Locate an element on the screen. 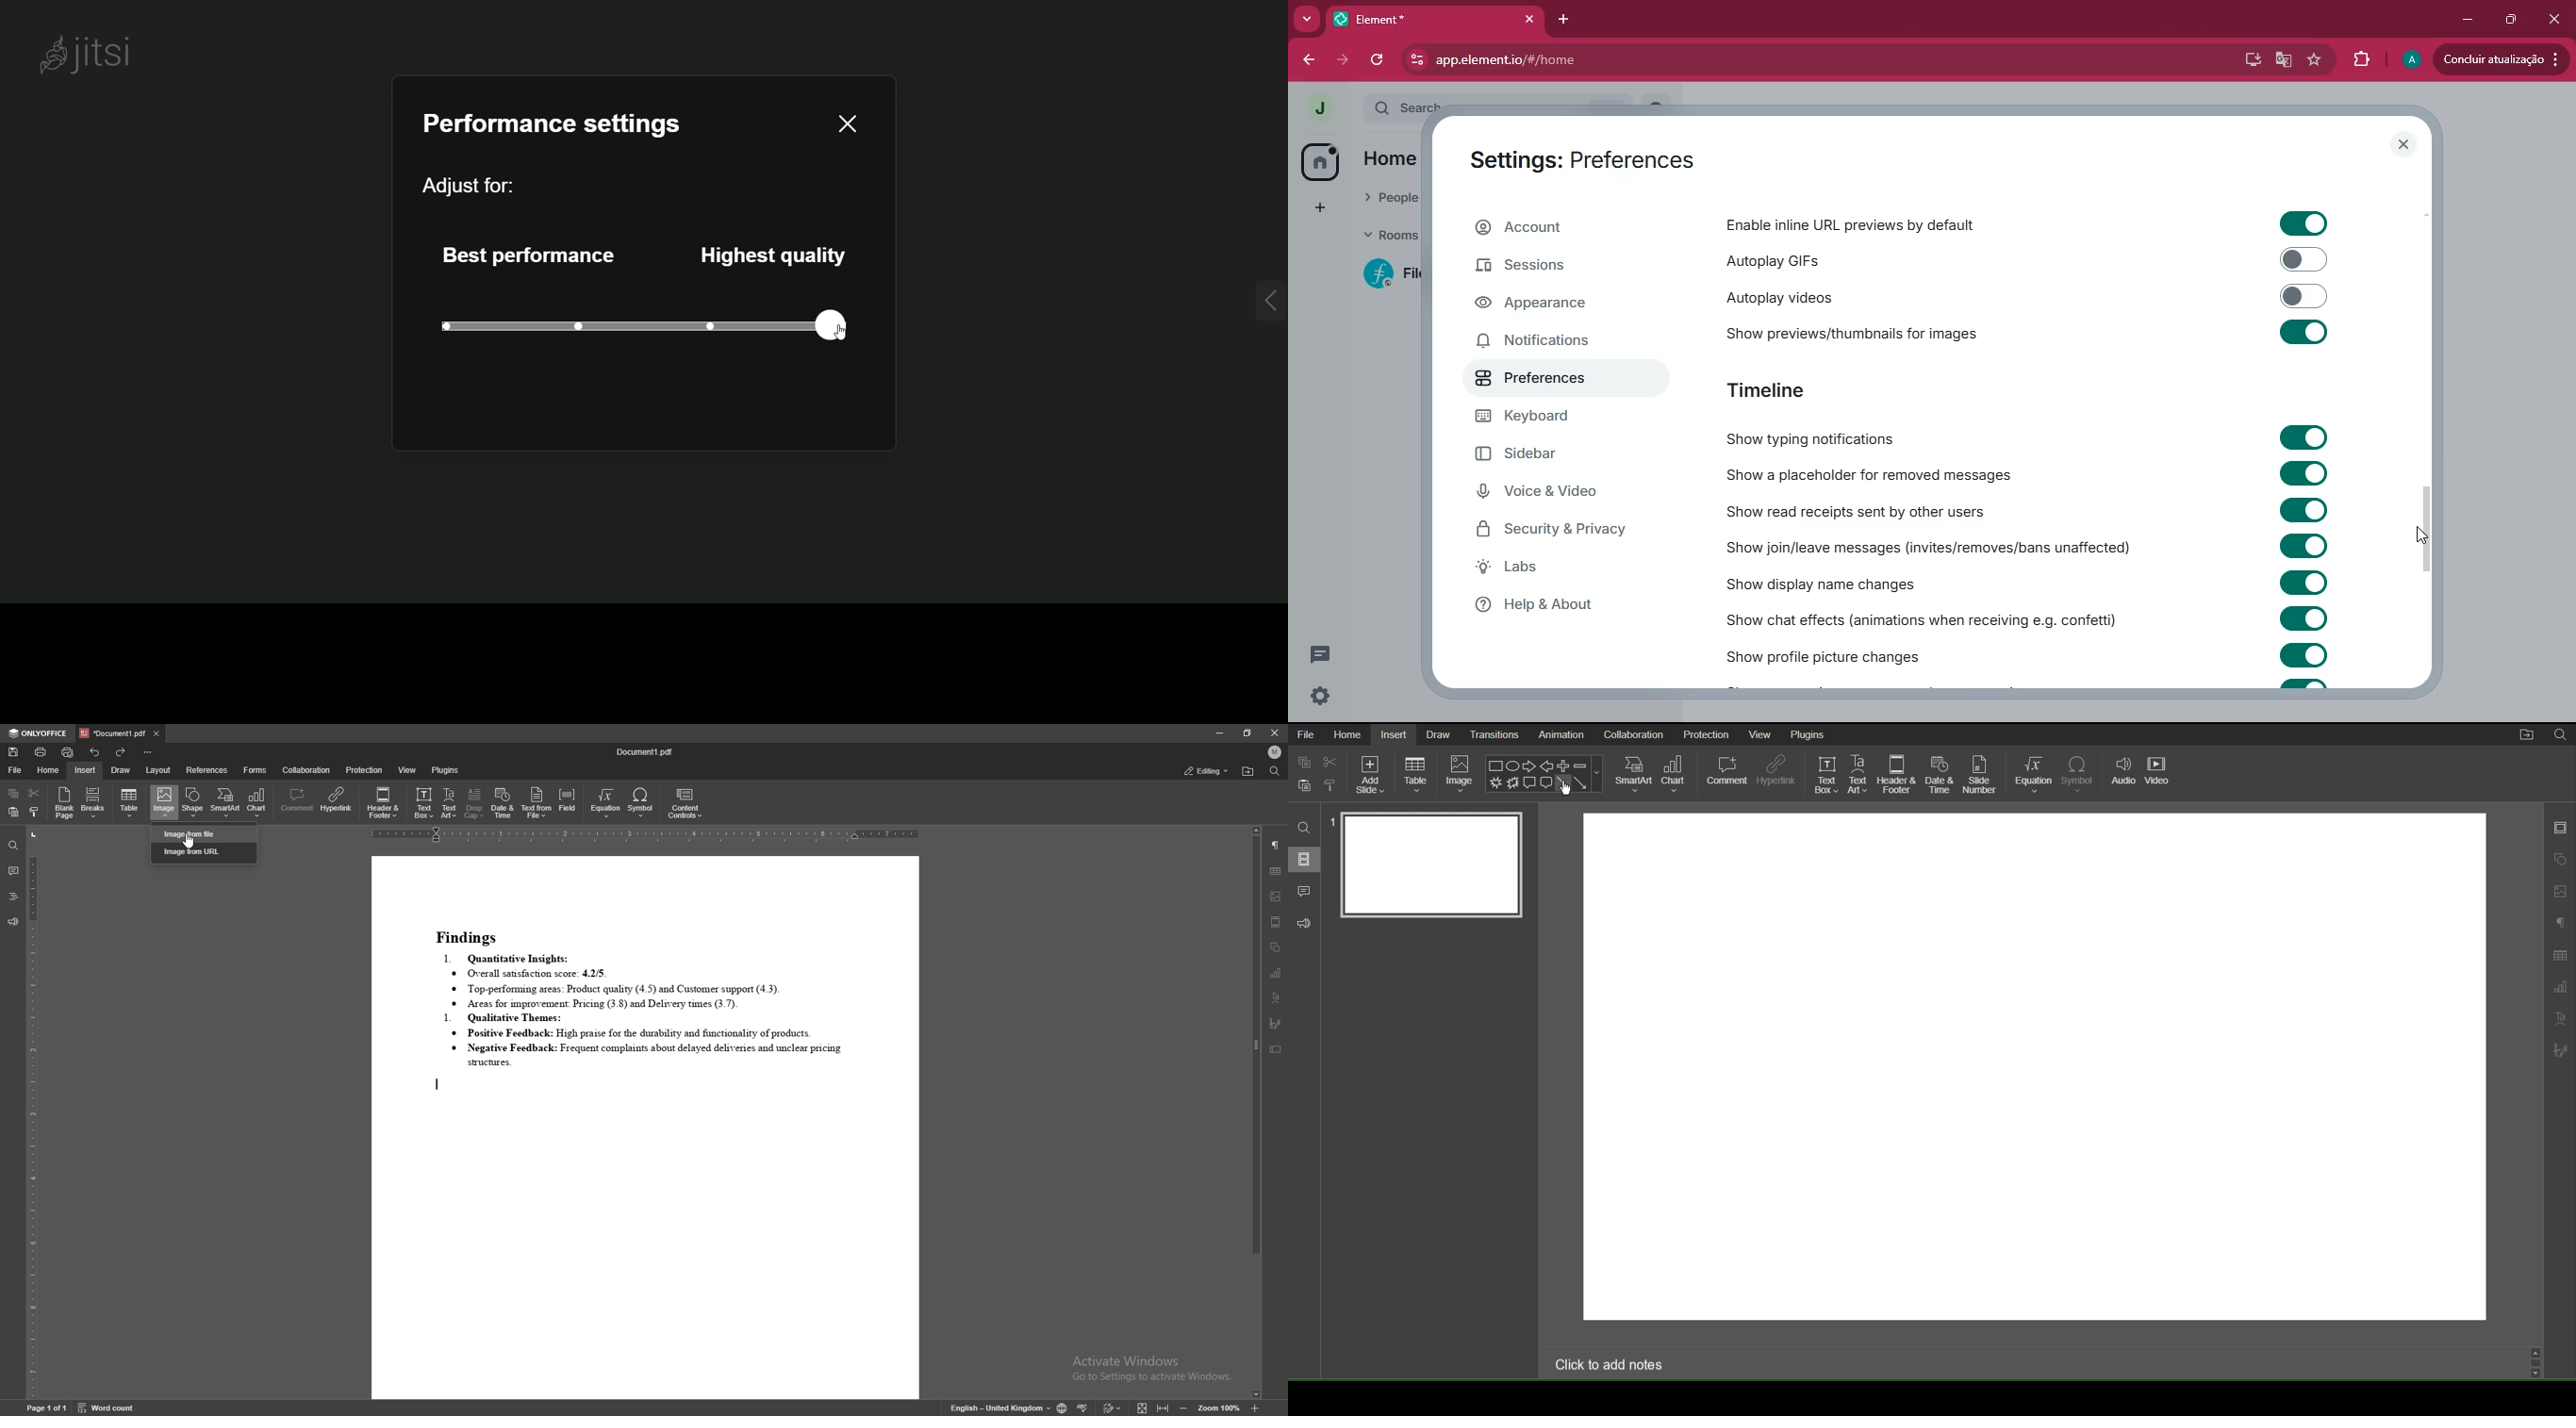 The width and height of the screenshot is (2576, 1428). close tab is located at coordinates (156, 734).